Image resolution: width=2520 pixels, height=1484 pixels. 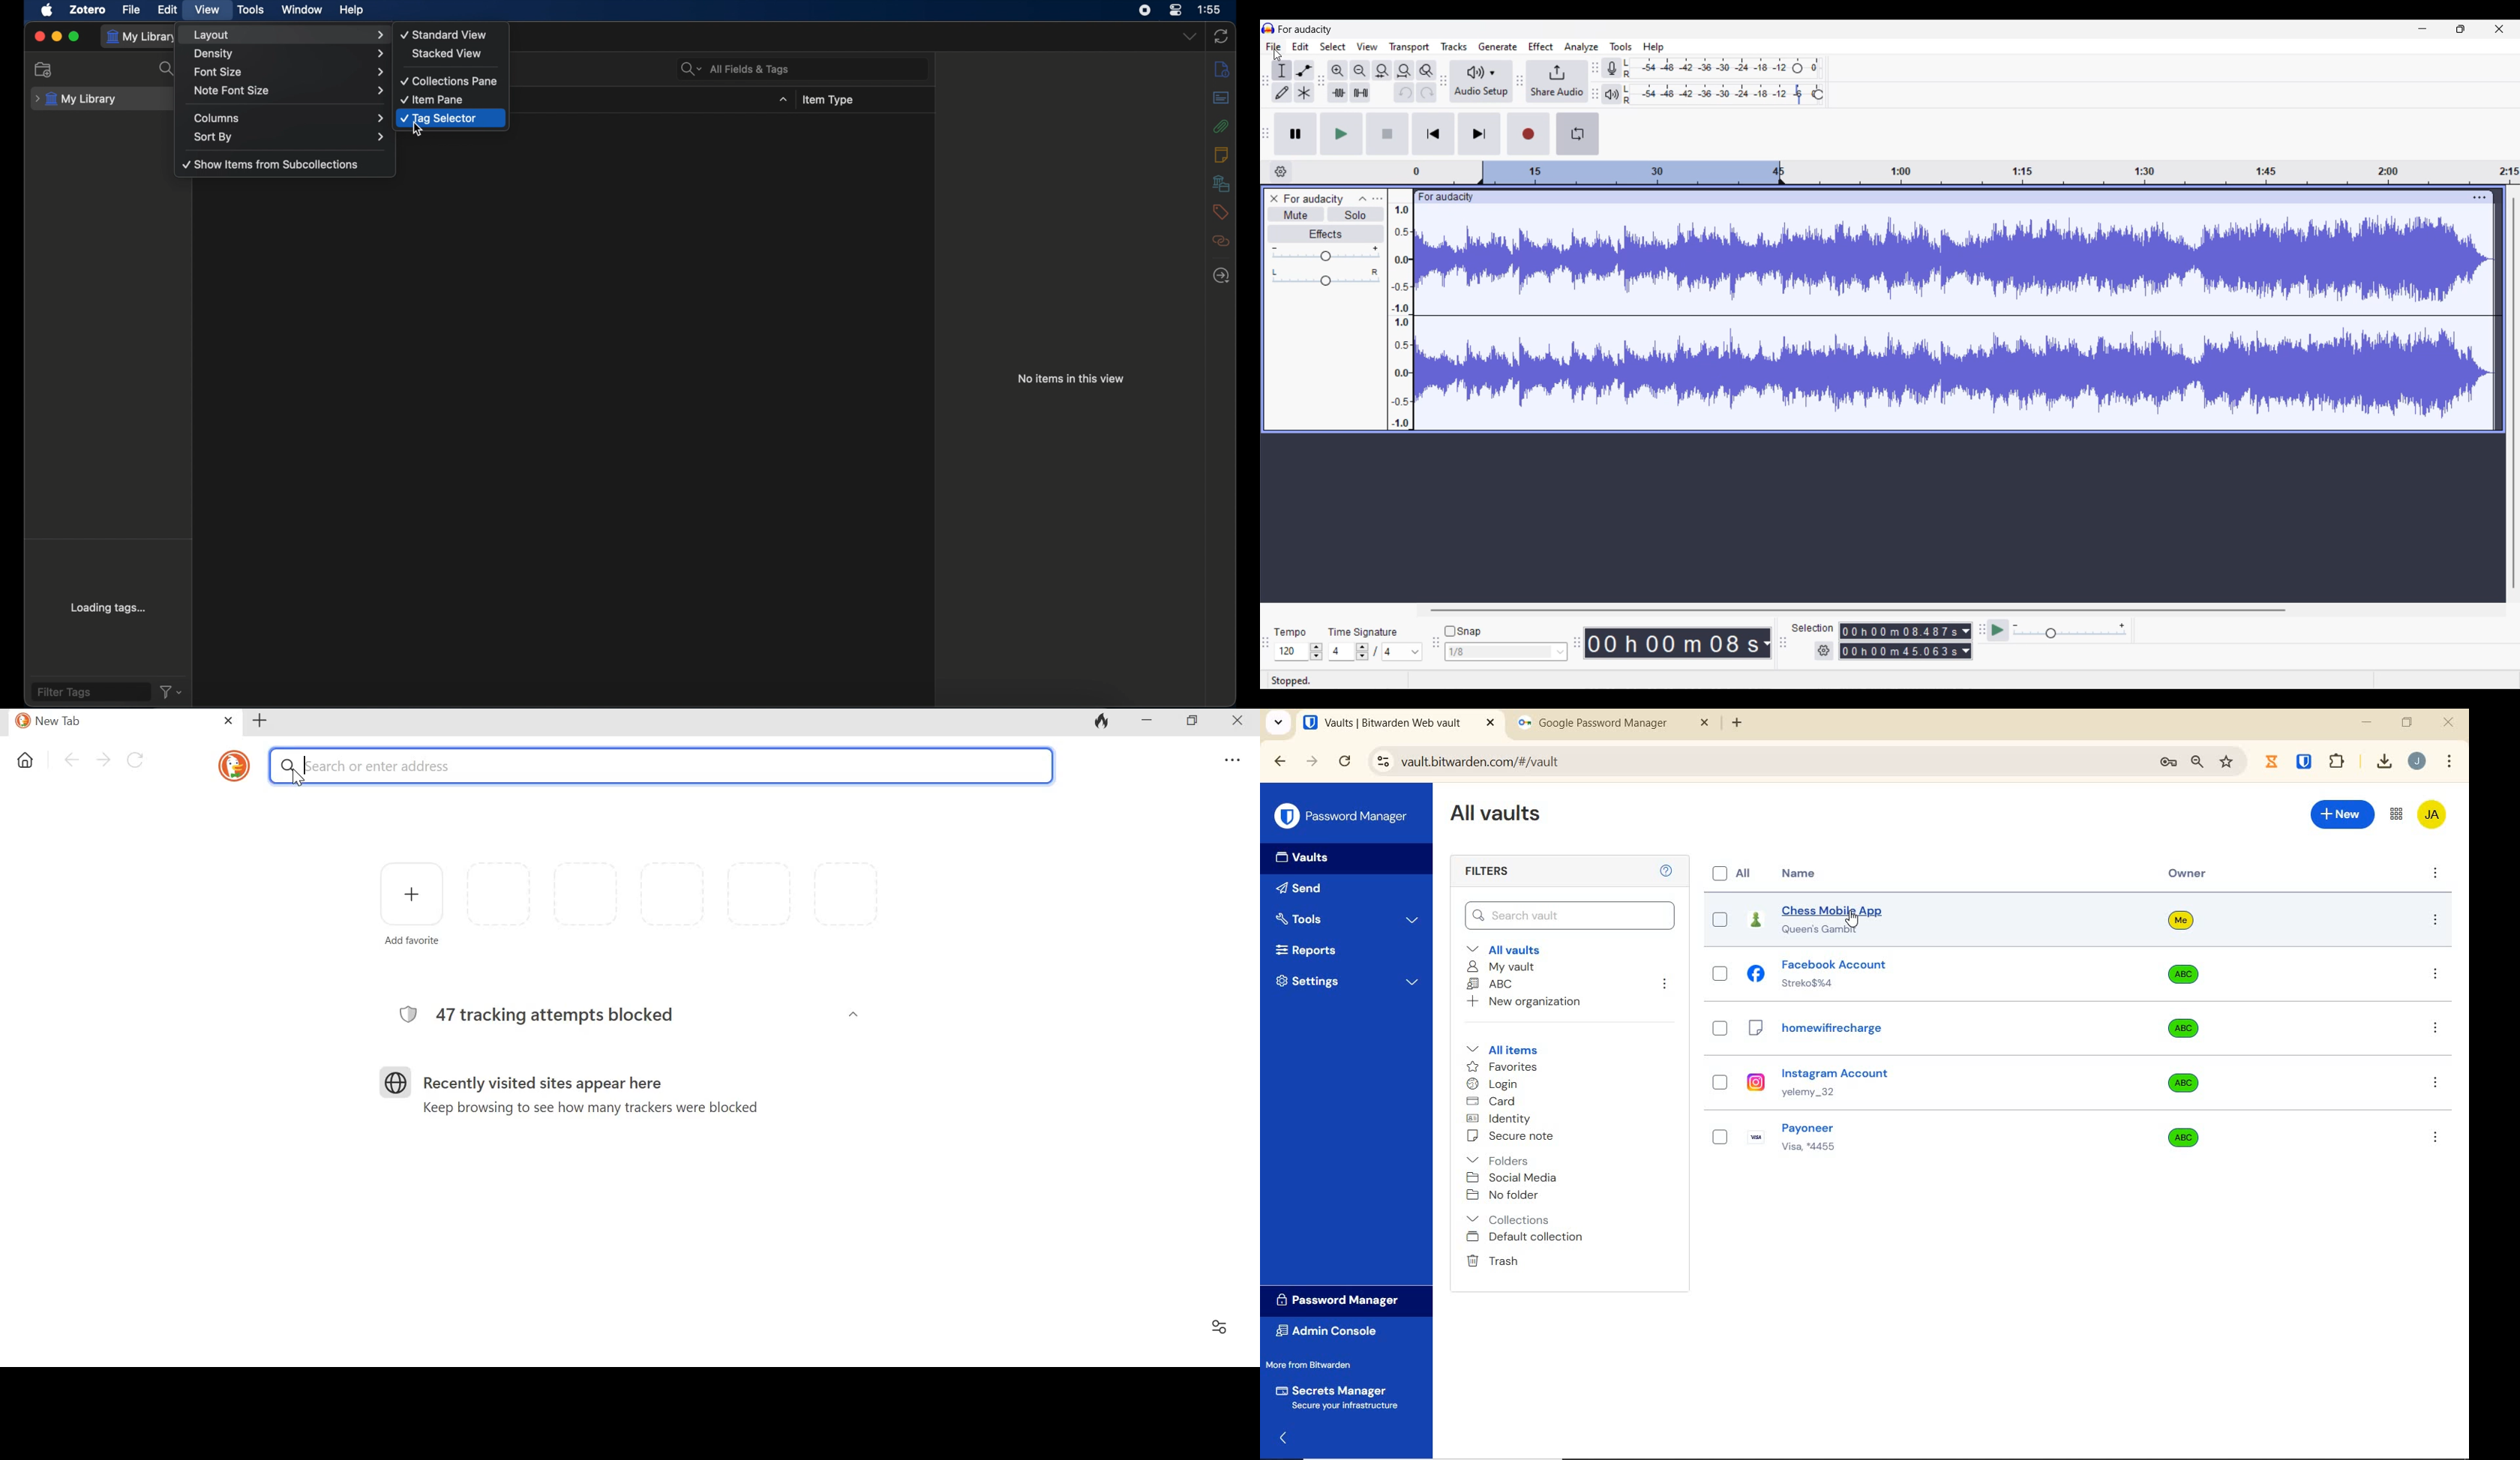 What do you see at coordinates (1362, 652) in the screenshot?
I see `Increase/Decrease number` at bounding box center [1362, 652].